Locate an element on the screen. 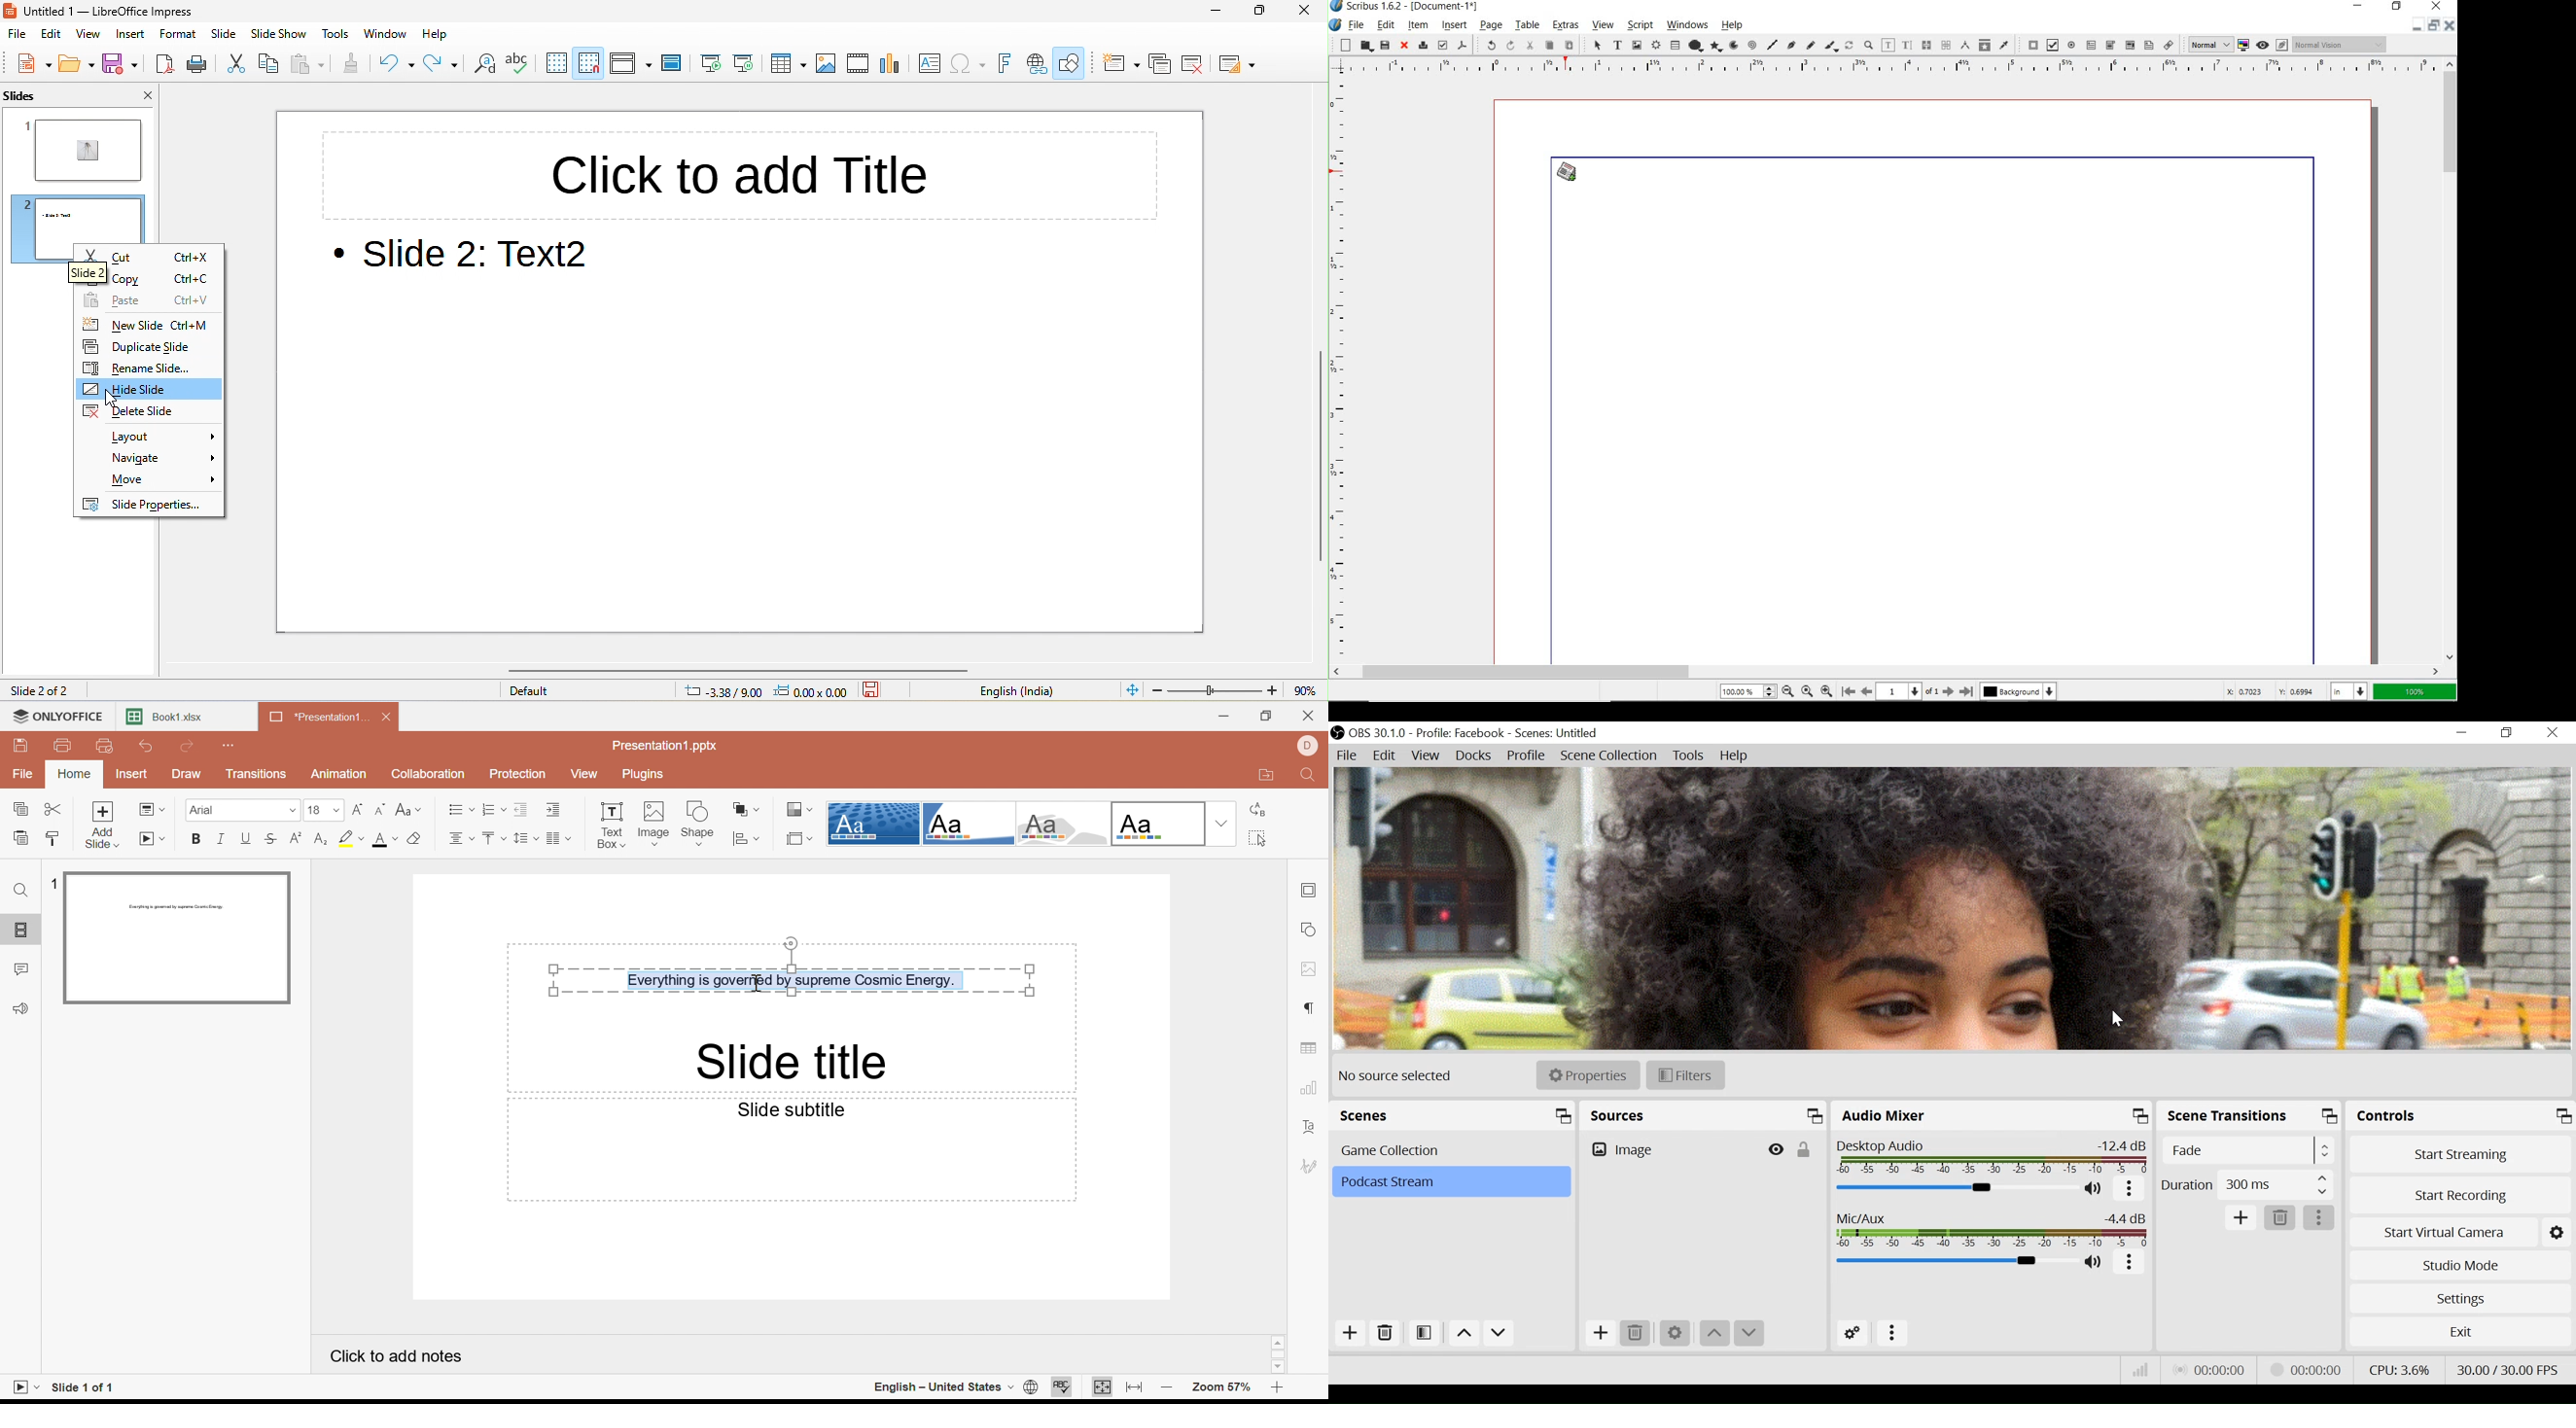  Animation is located at coordinates (340, 773).